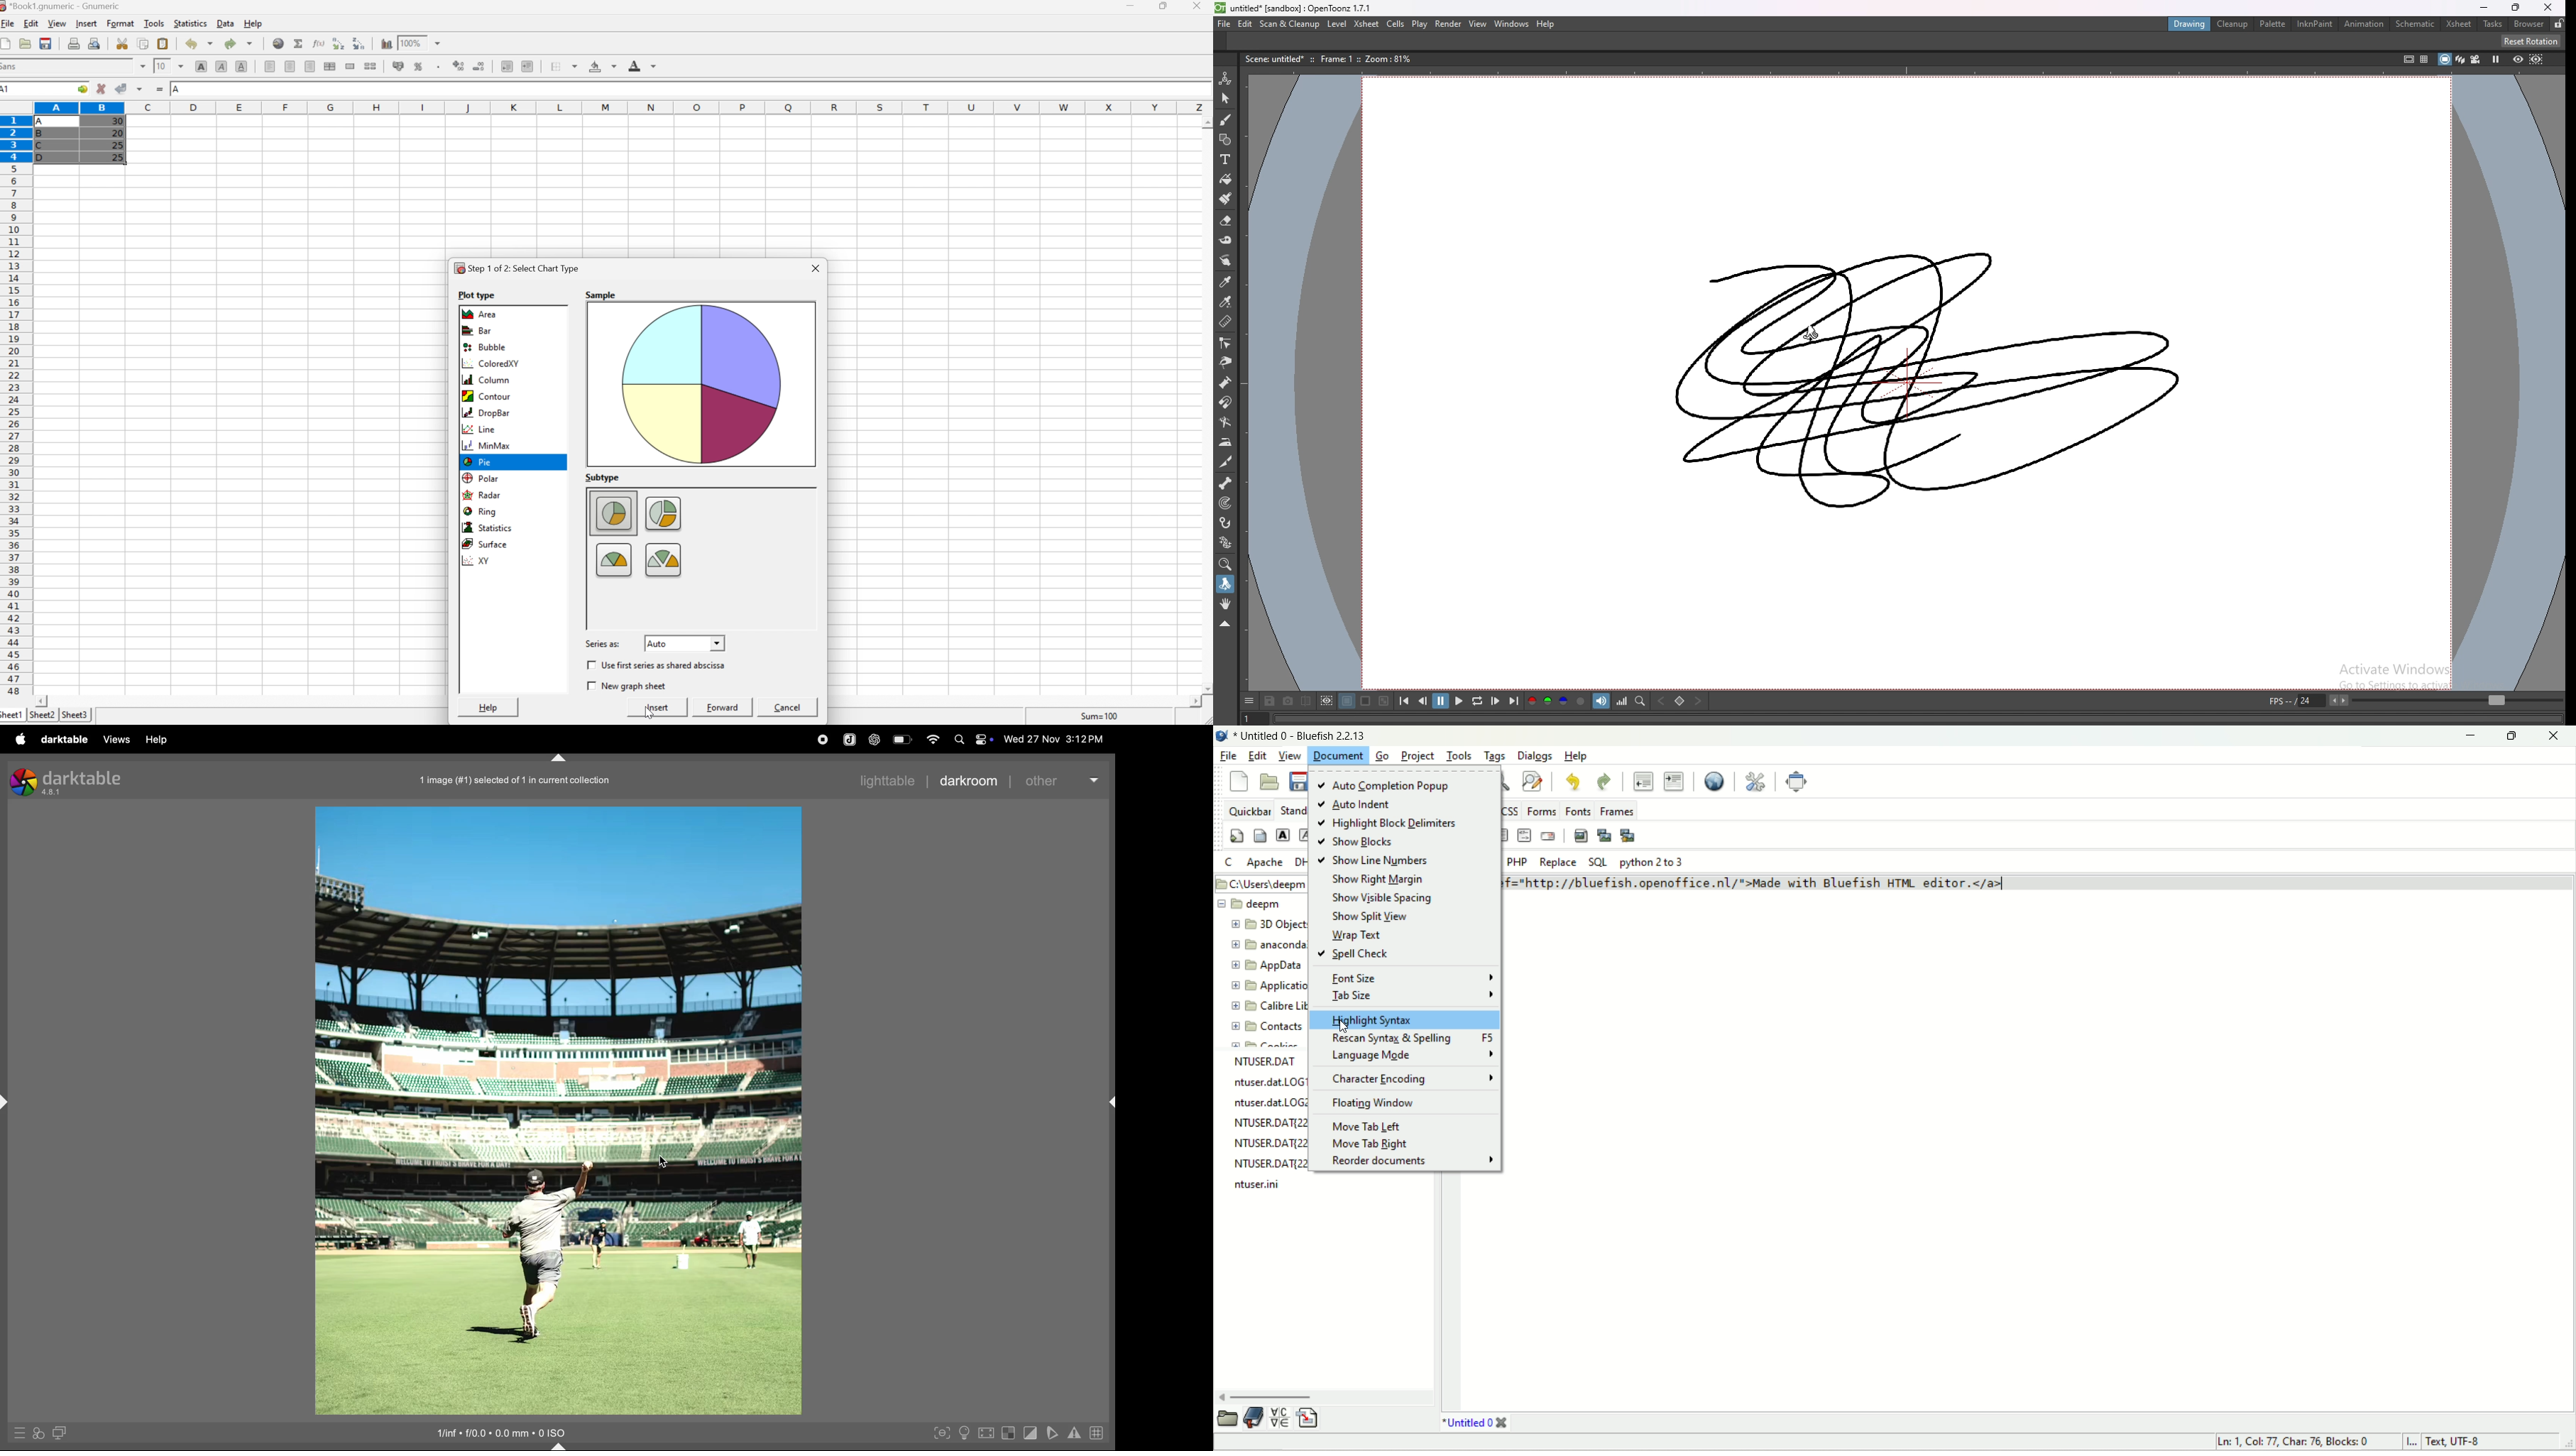  What do you see at coordinates (1224, 402) in the screenshot?
I see `magnet` at bounding box center [1224, 402].